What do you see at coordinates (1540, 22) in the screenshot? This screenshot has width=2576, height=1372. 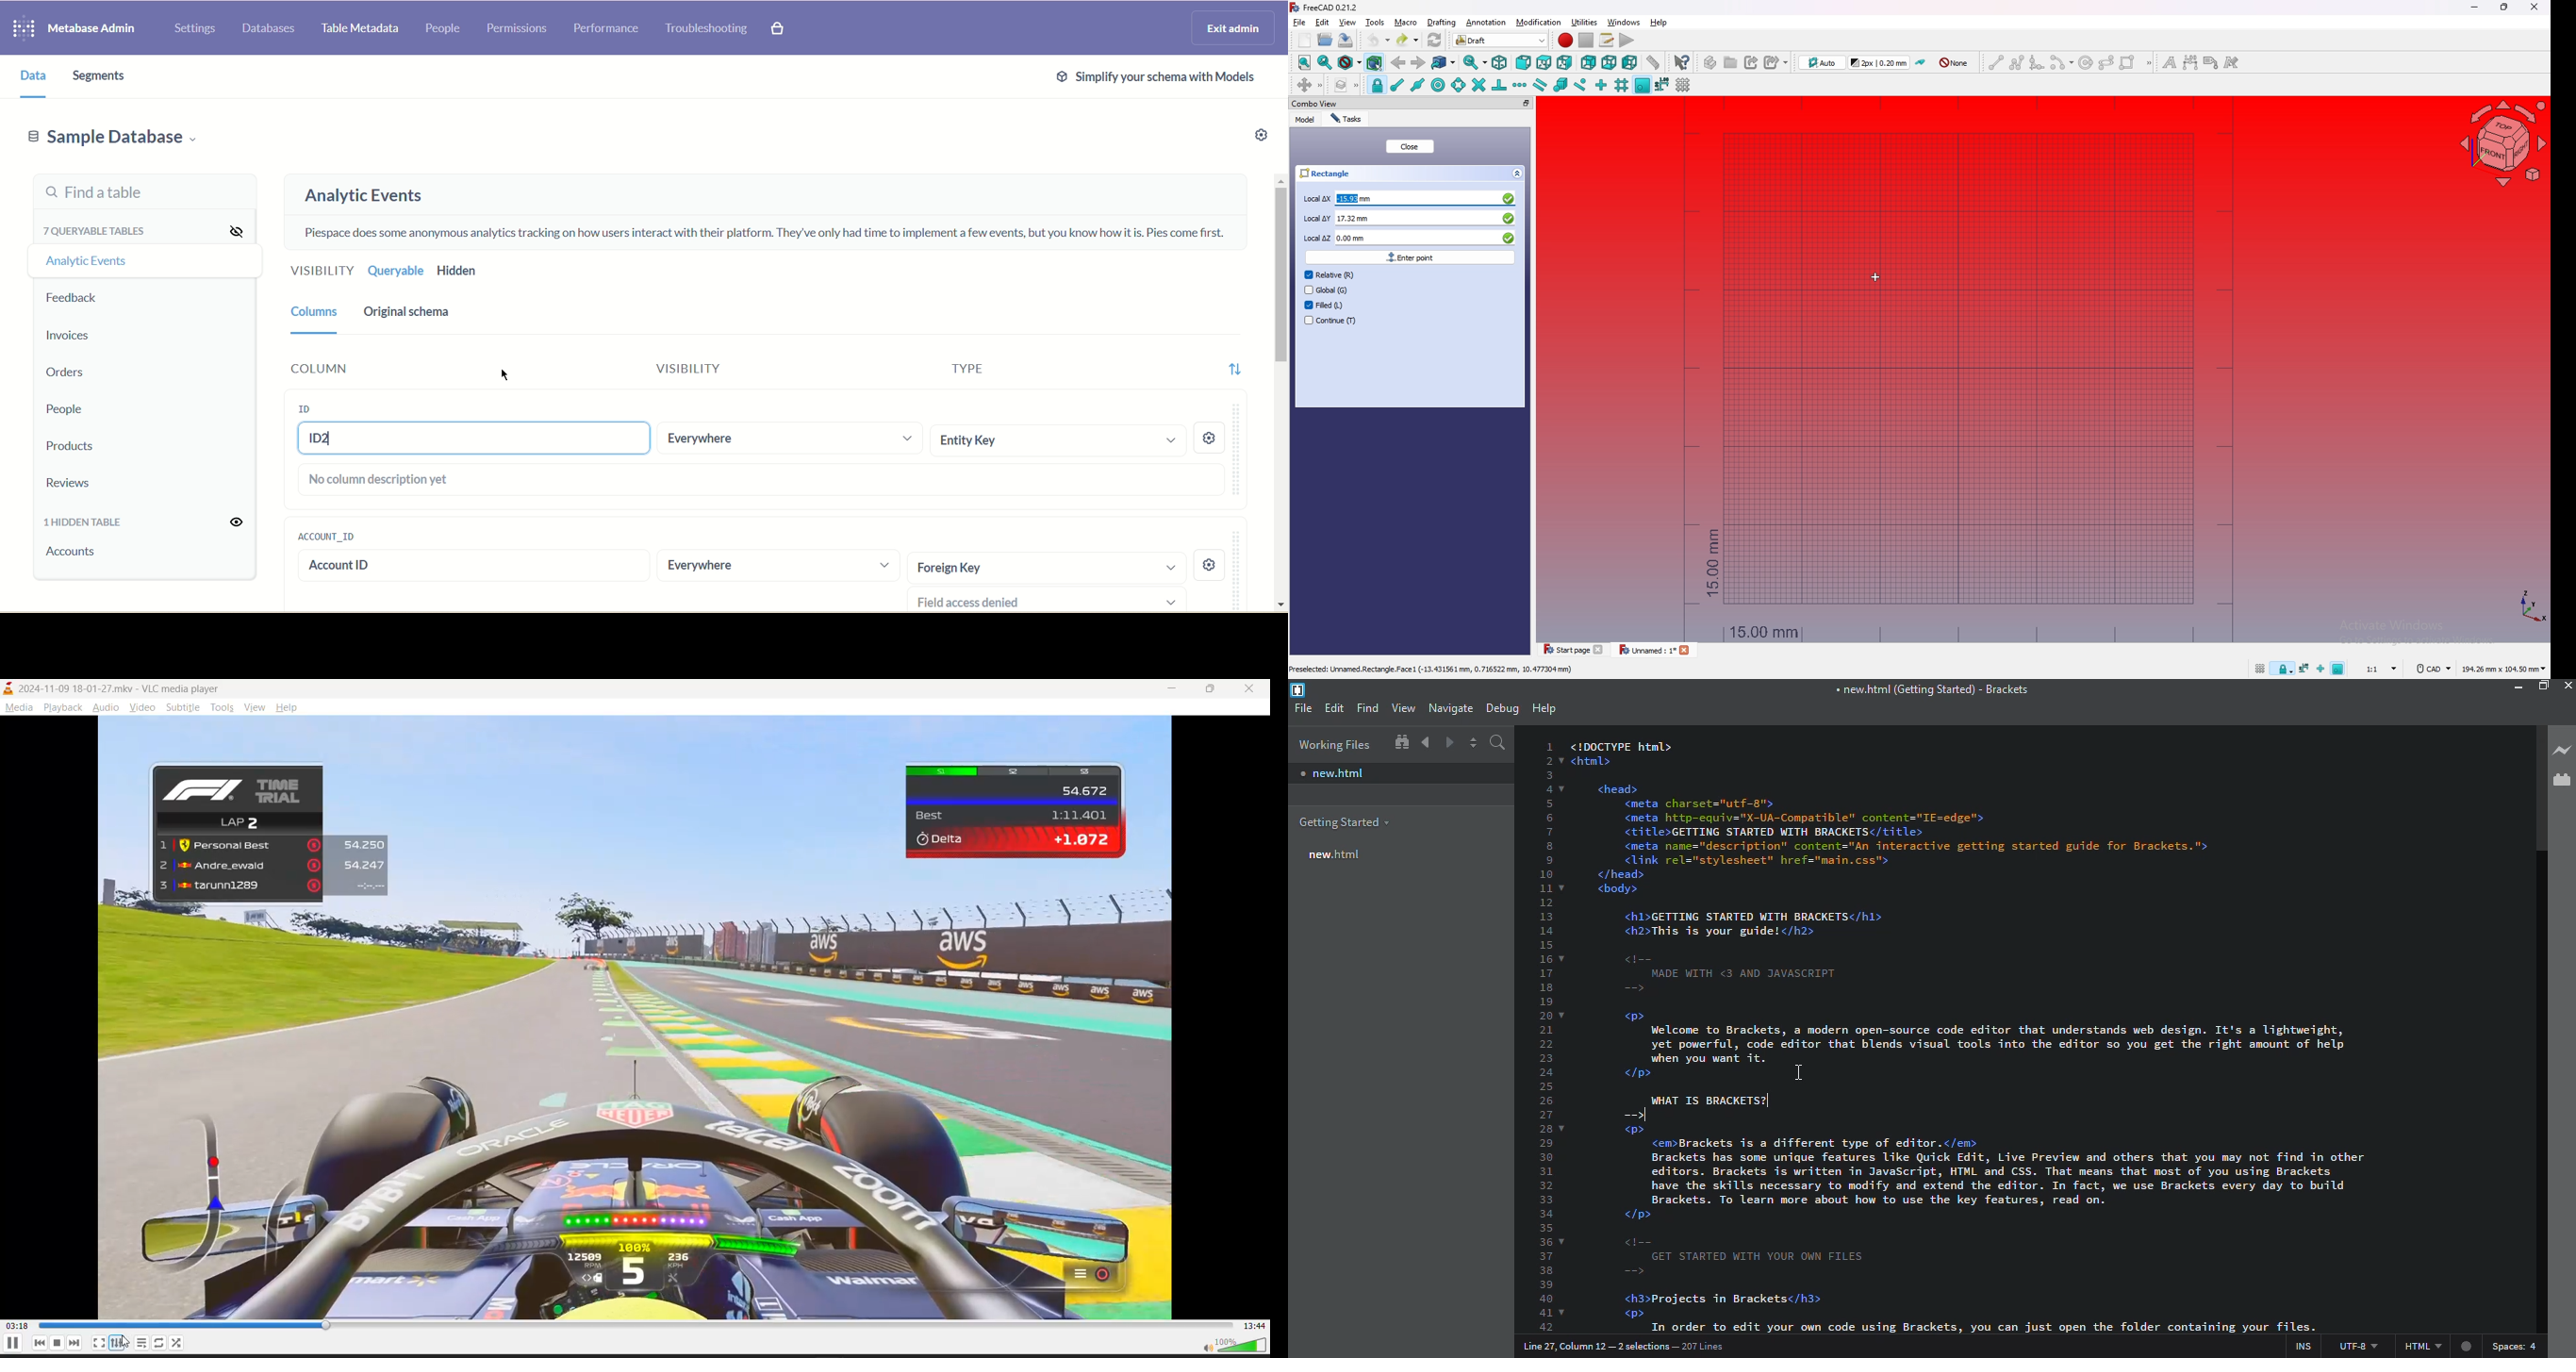 I see `modification` at bounding box center [1540, 22].